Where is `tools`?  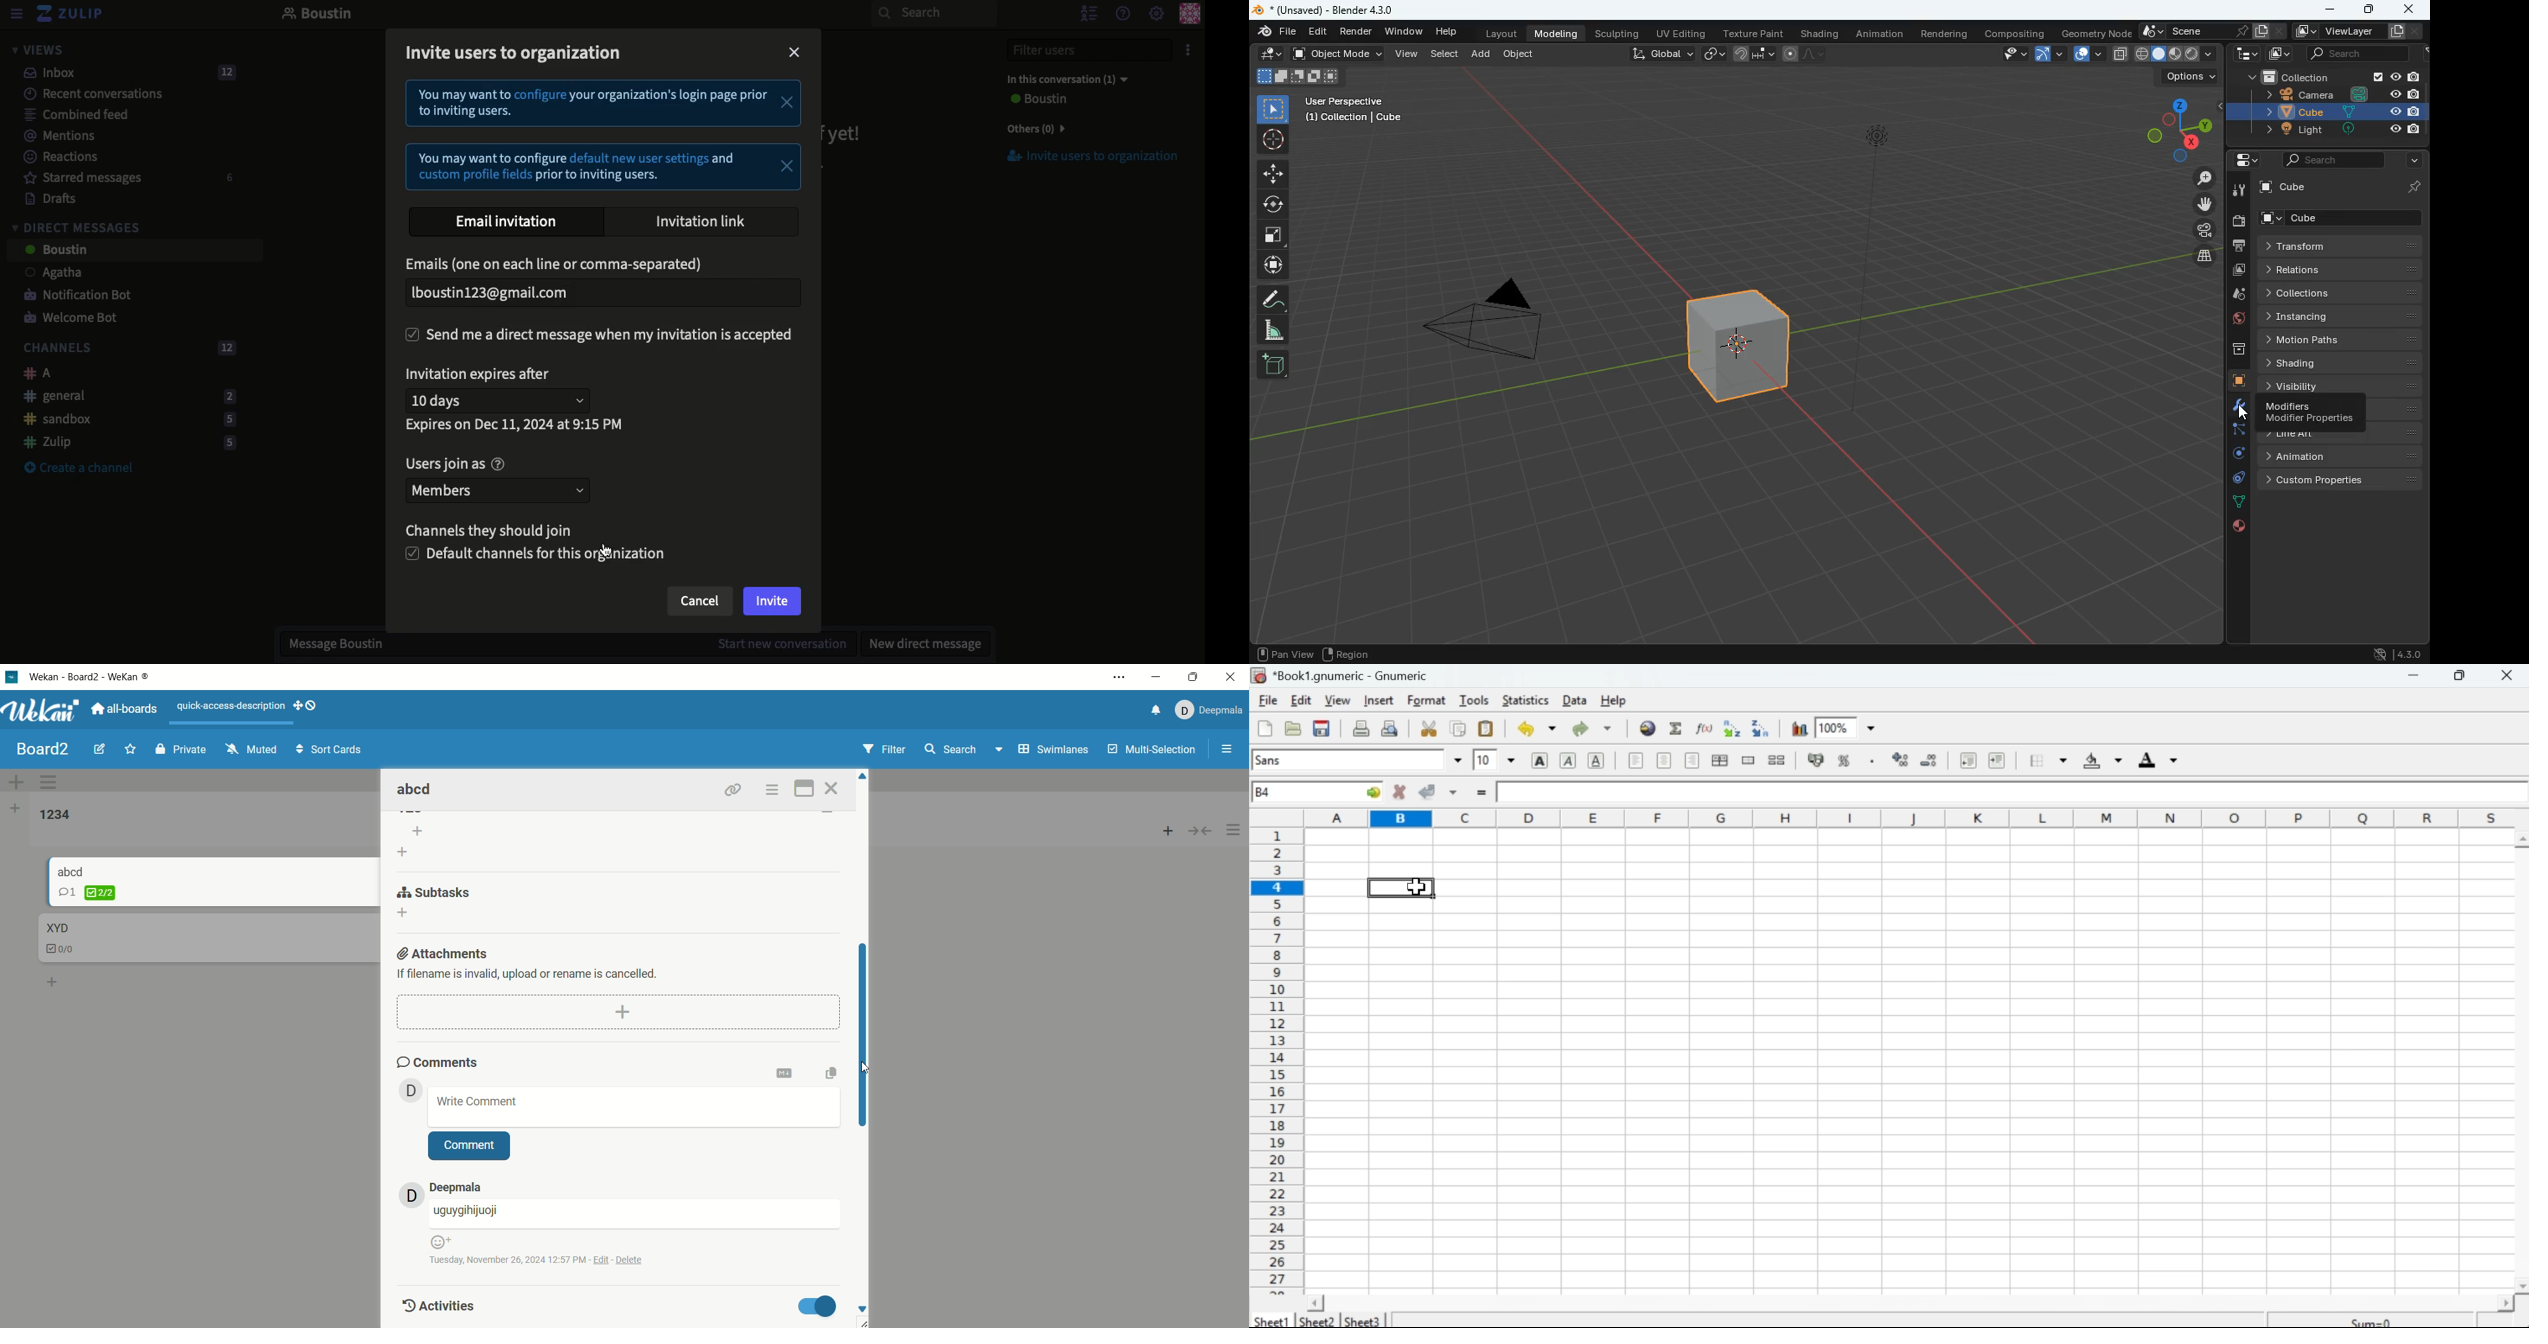
tools is located at coordinates (2238, 189).